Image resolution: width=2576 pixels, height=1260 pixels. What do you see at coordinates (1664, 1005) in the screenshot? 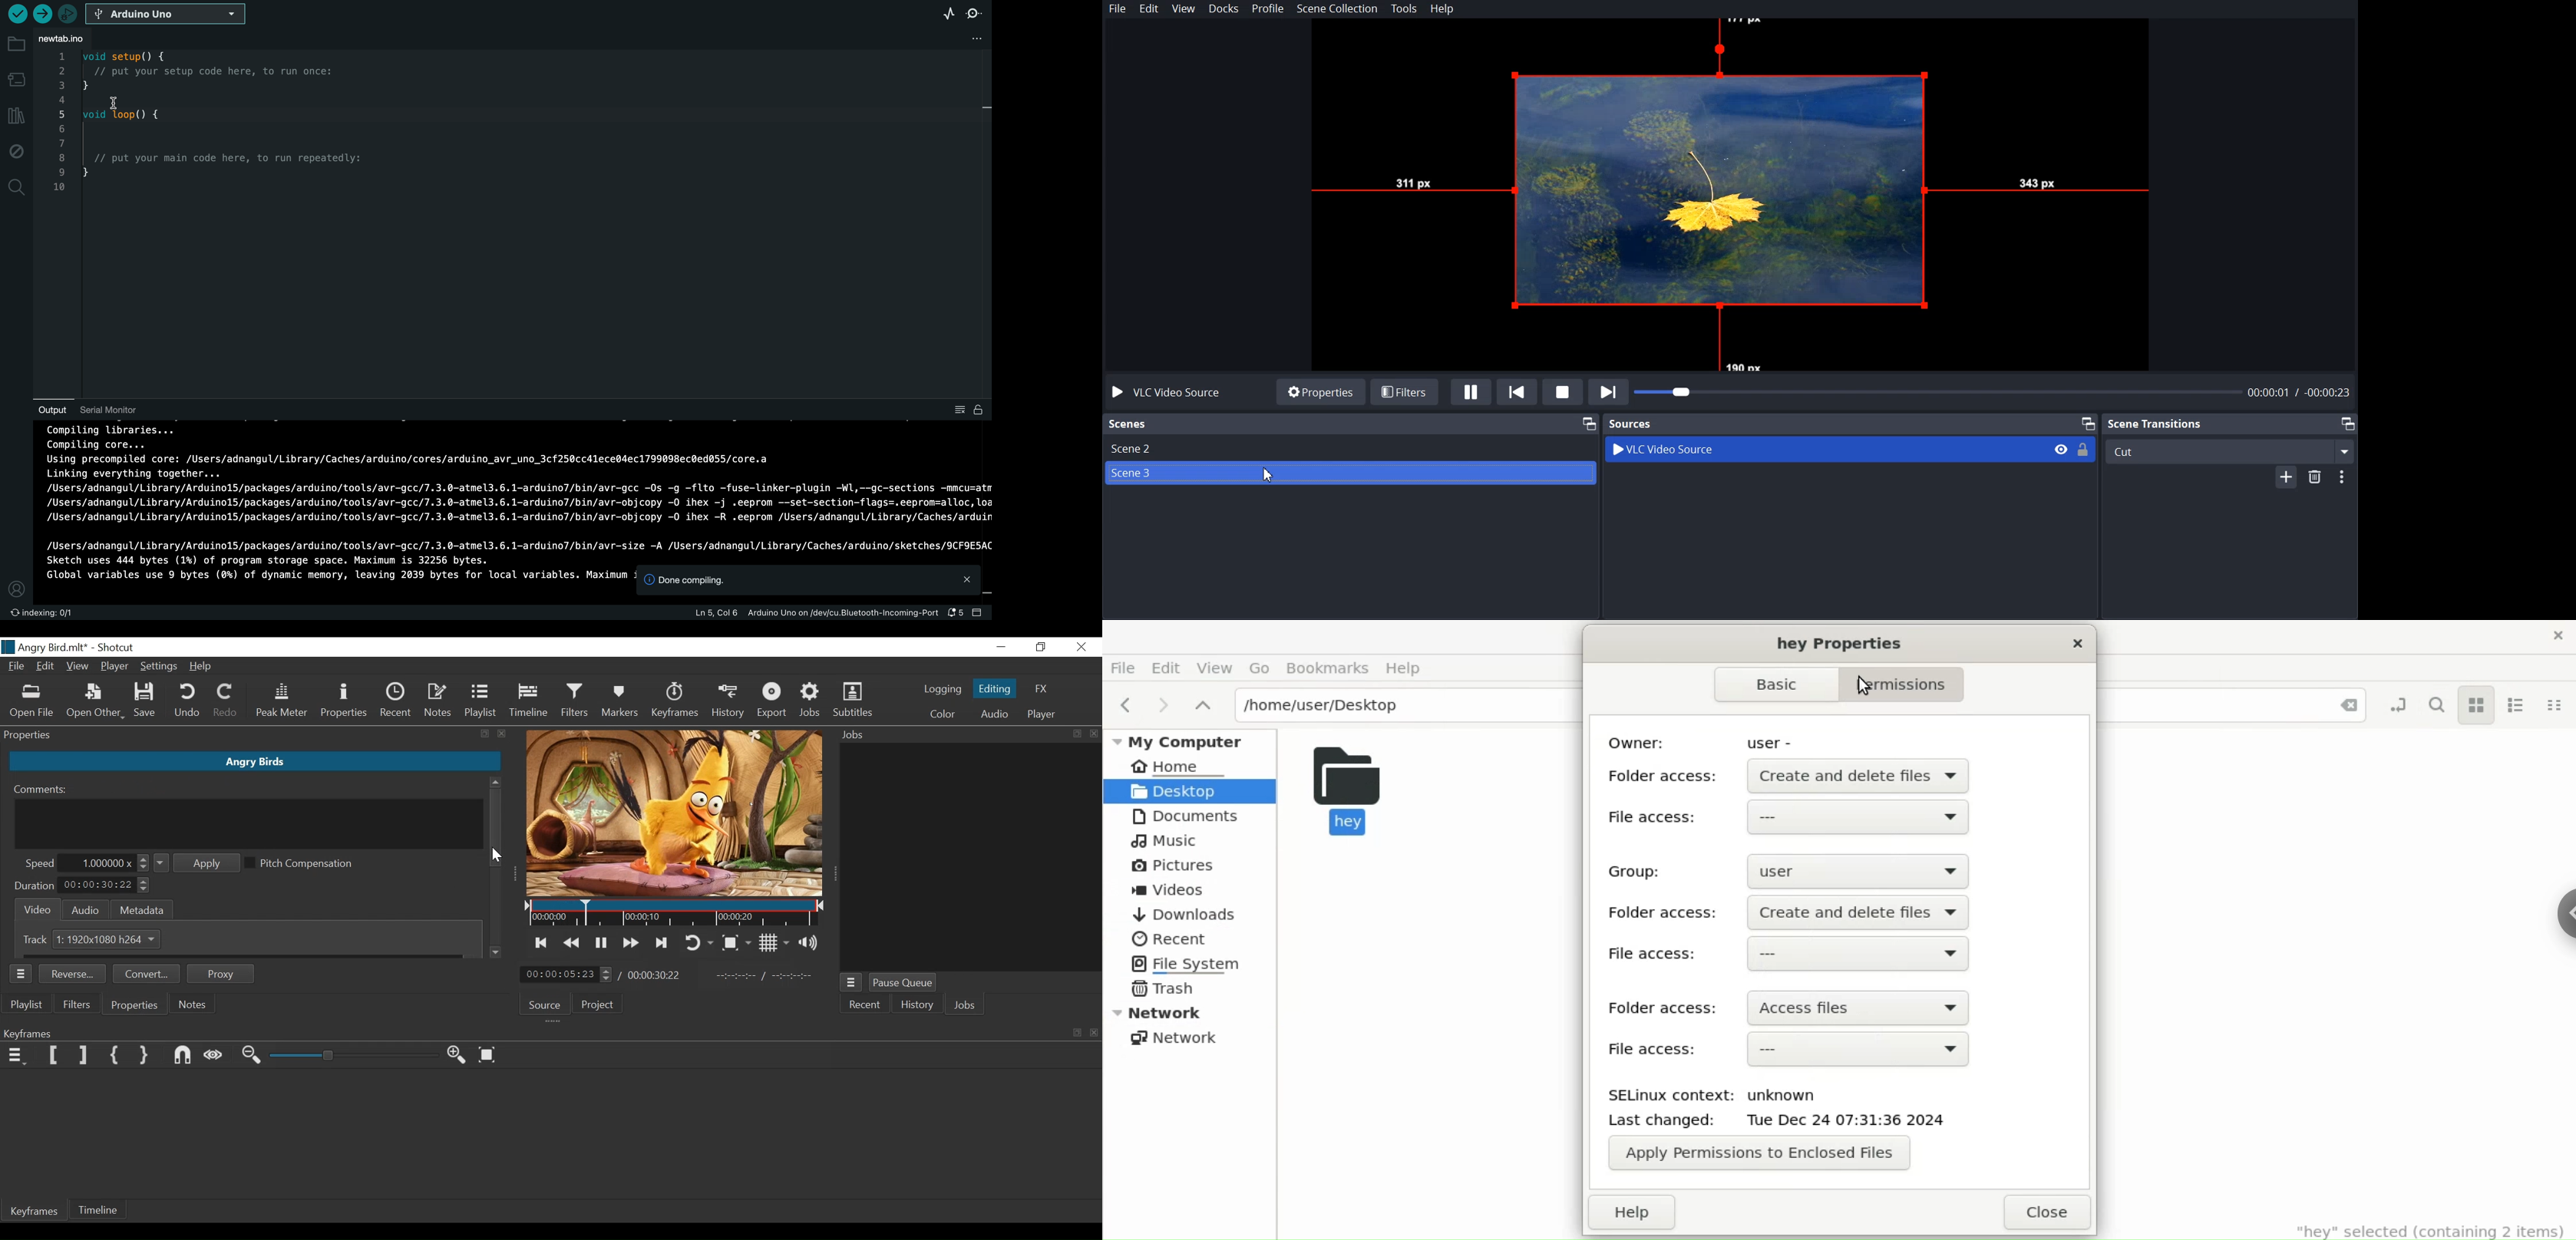
I see `folder access` at bounding box center [1664, 1005].